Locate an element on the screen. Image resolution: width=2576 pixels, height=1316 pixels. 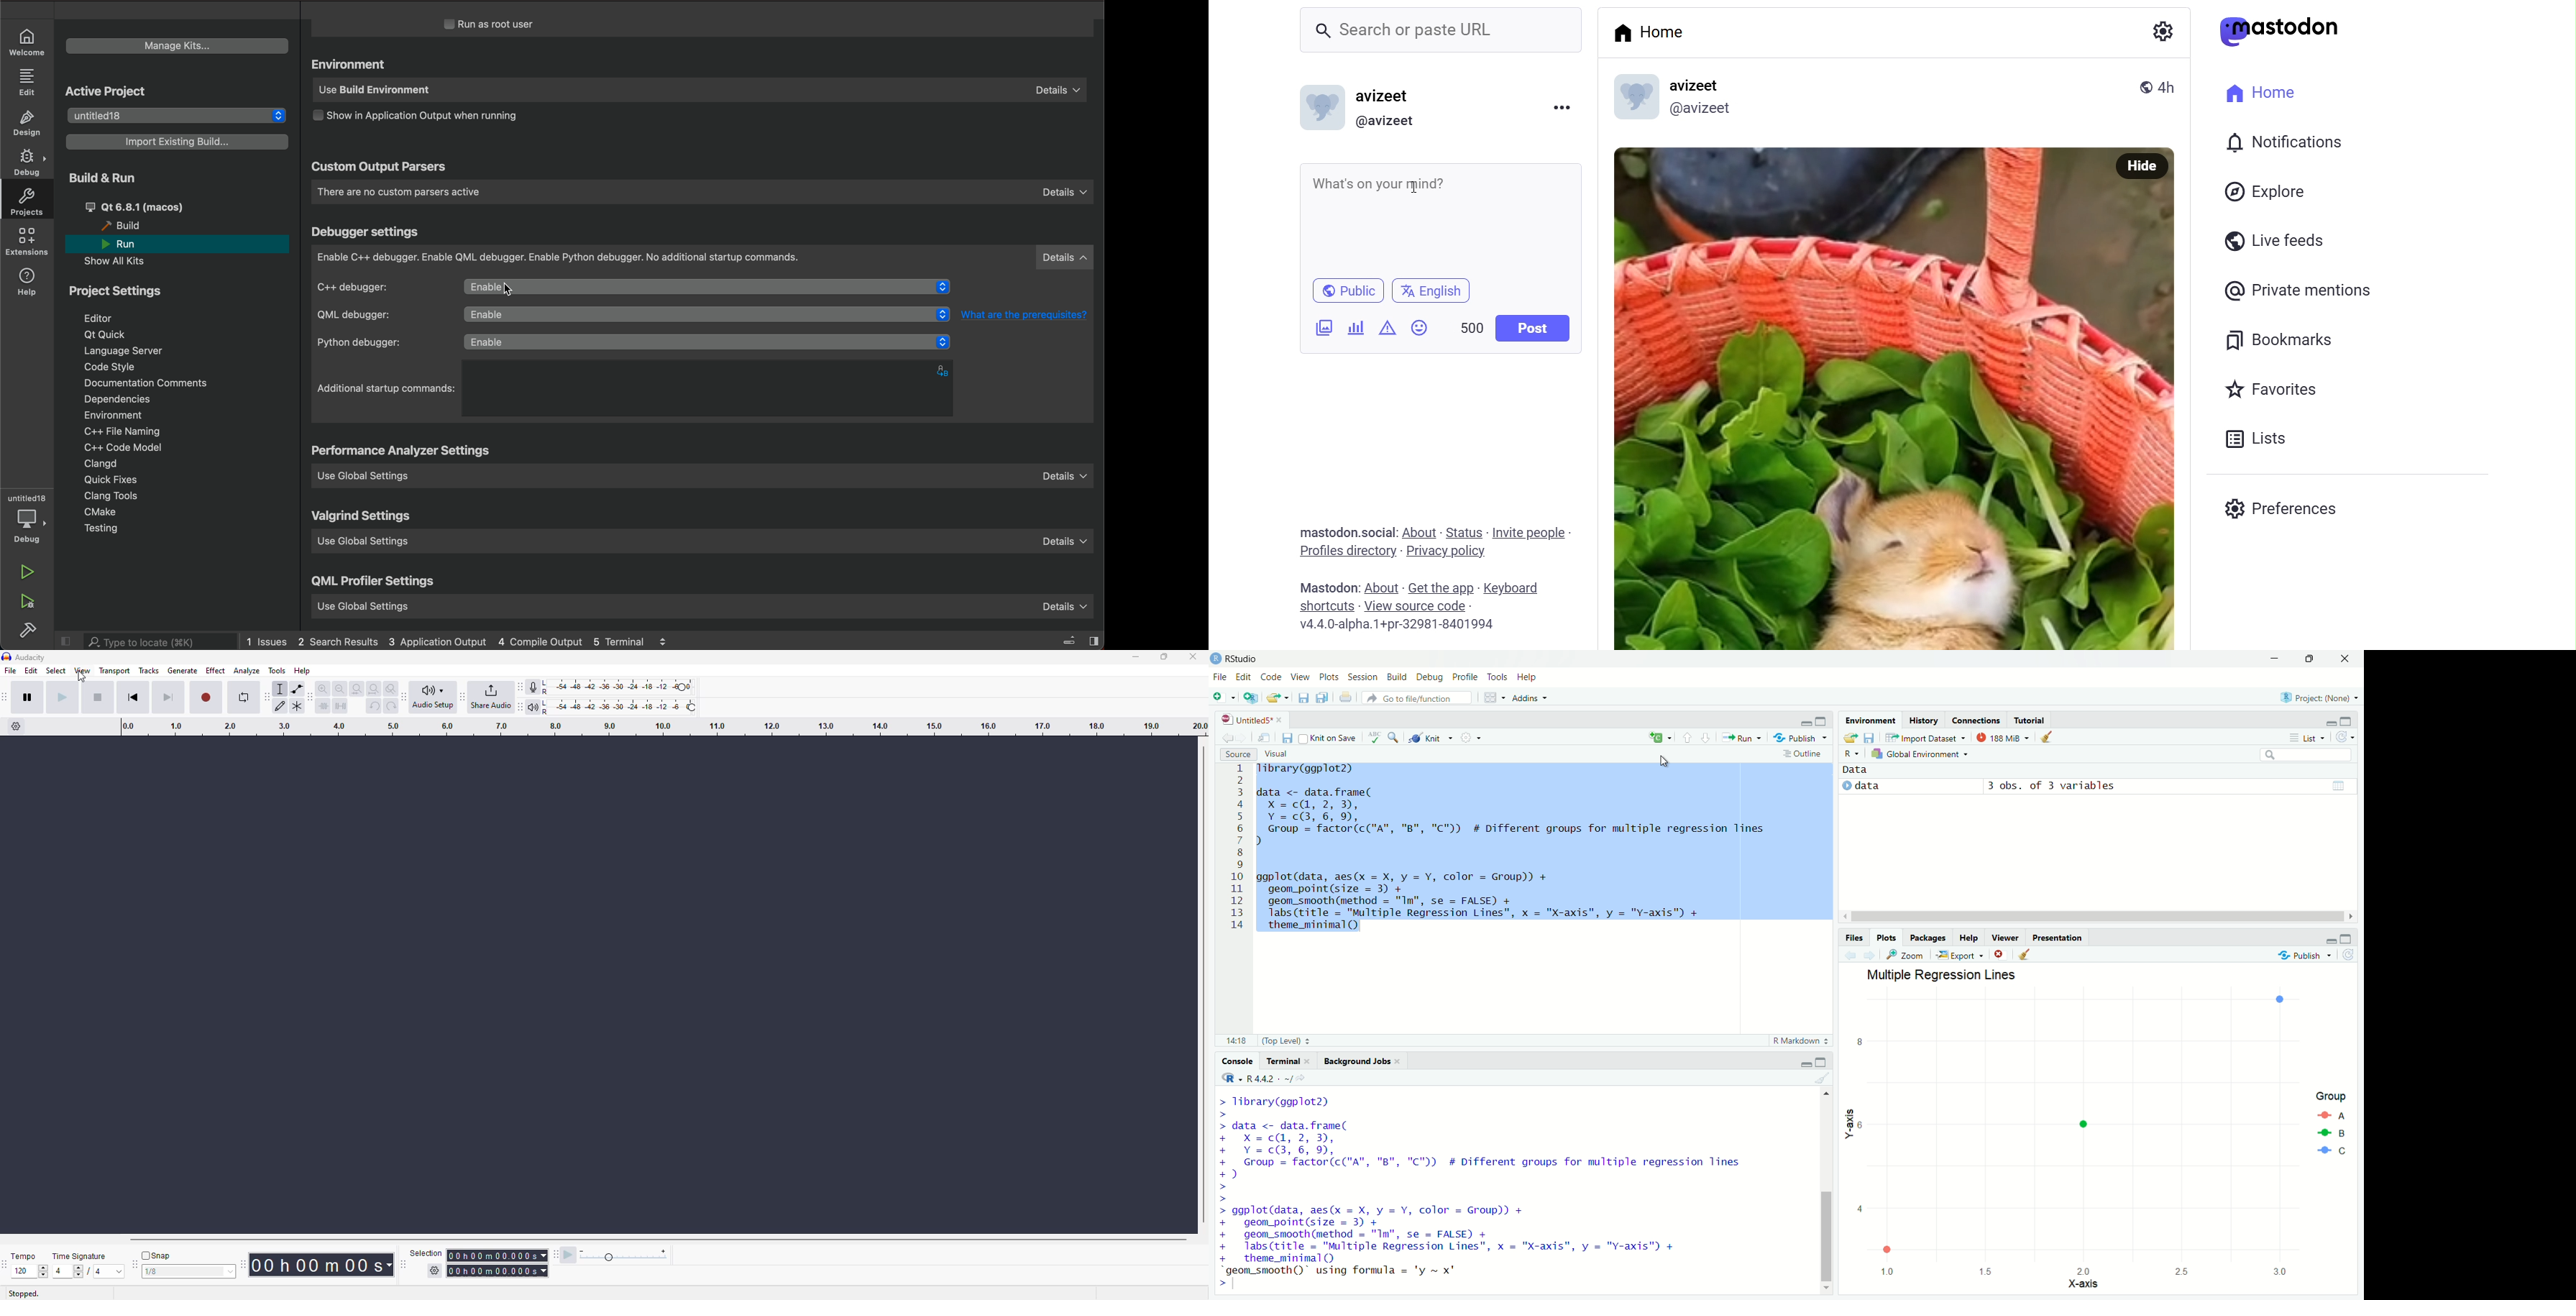
R Markdown is located at coordinates (1799, 1041).